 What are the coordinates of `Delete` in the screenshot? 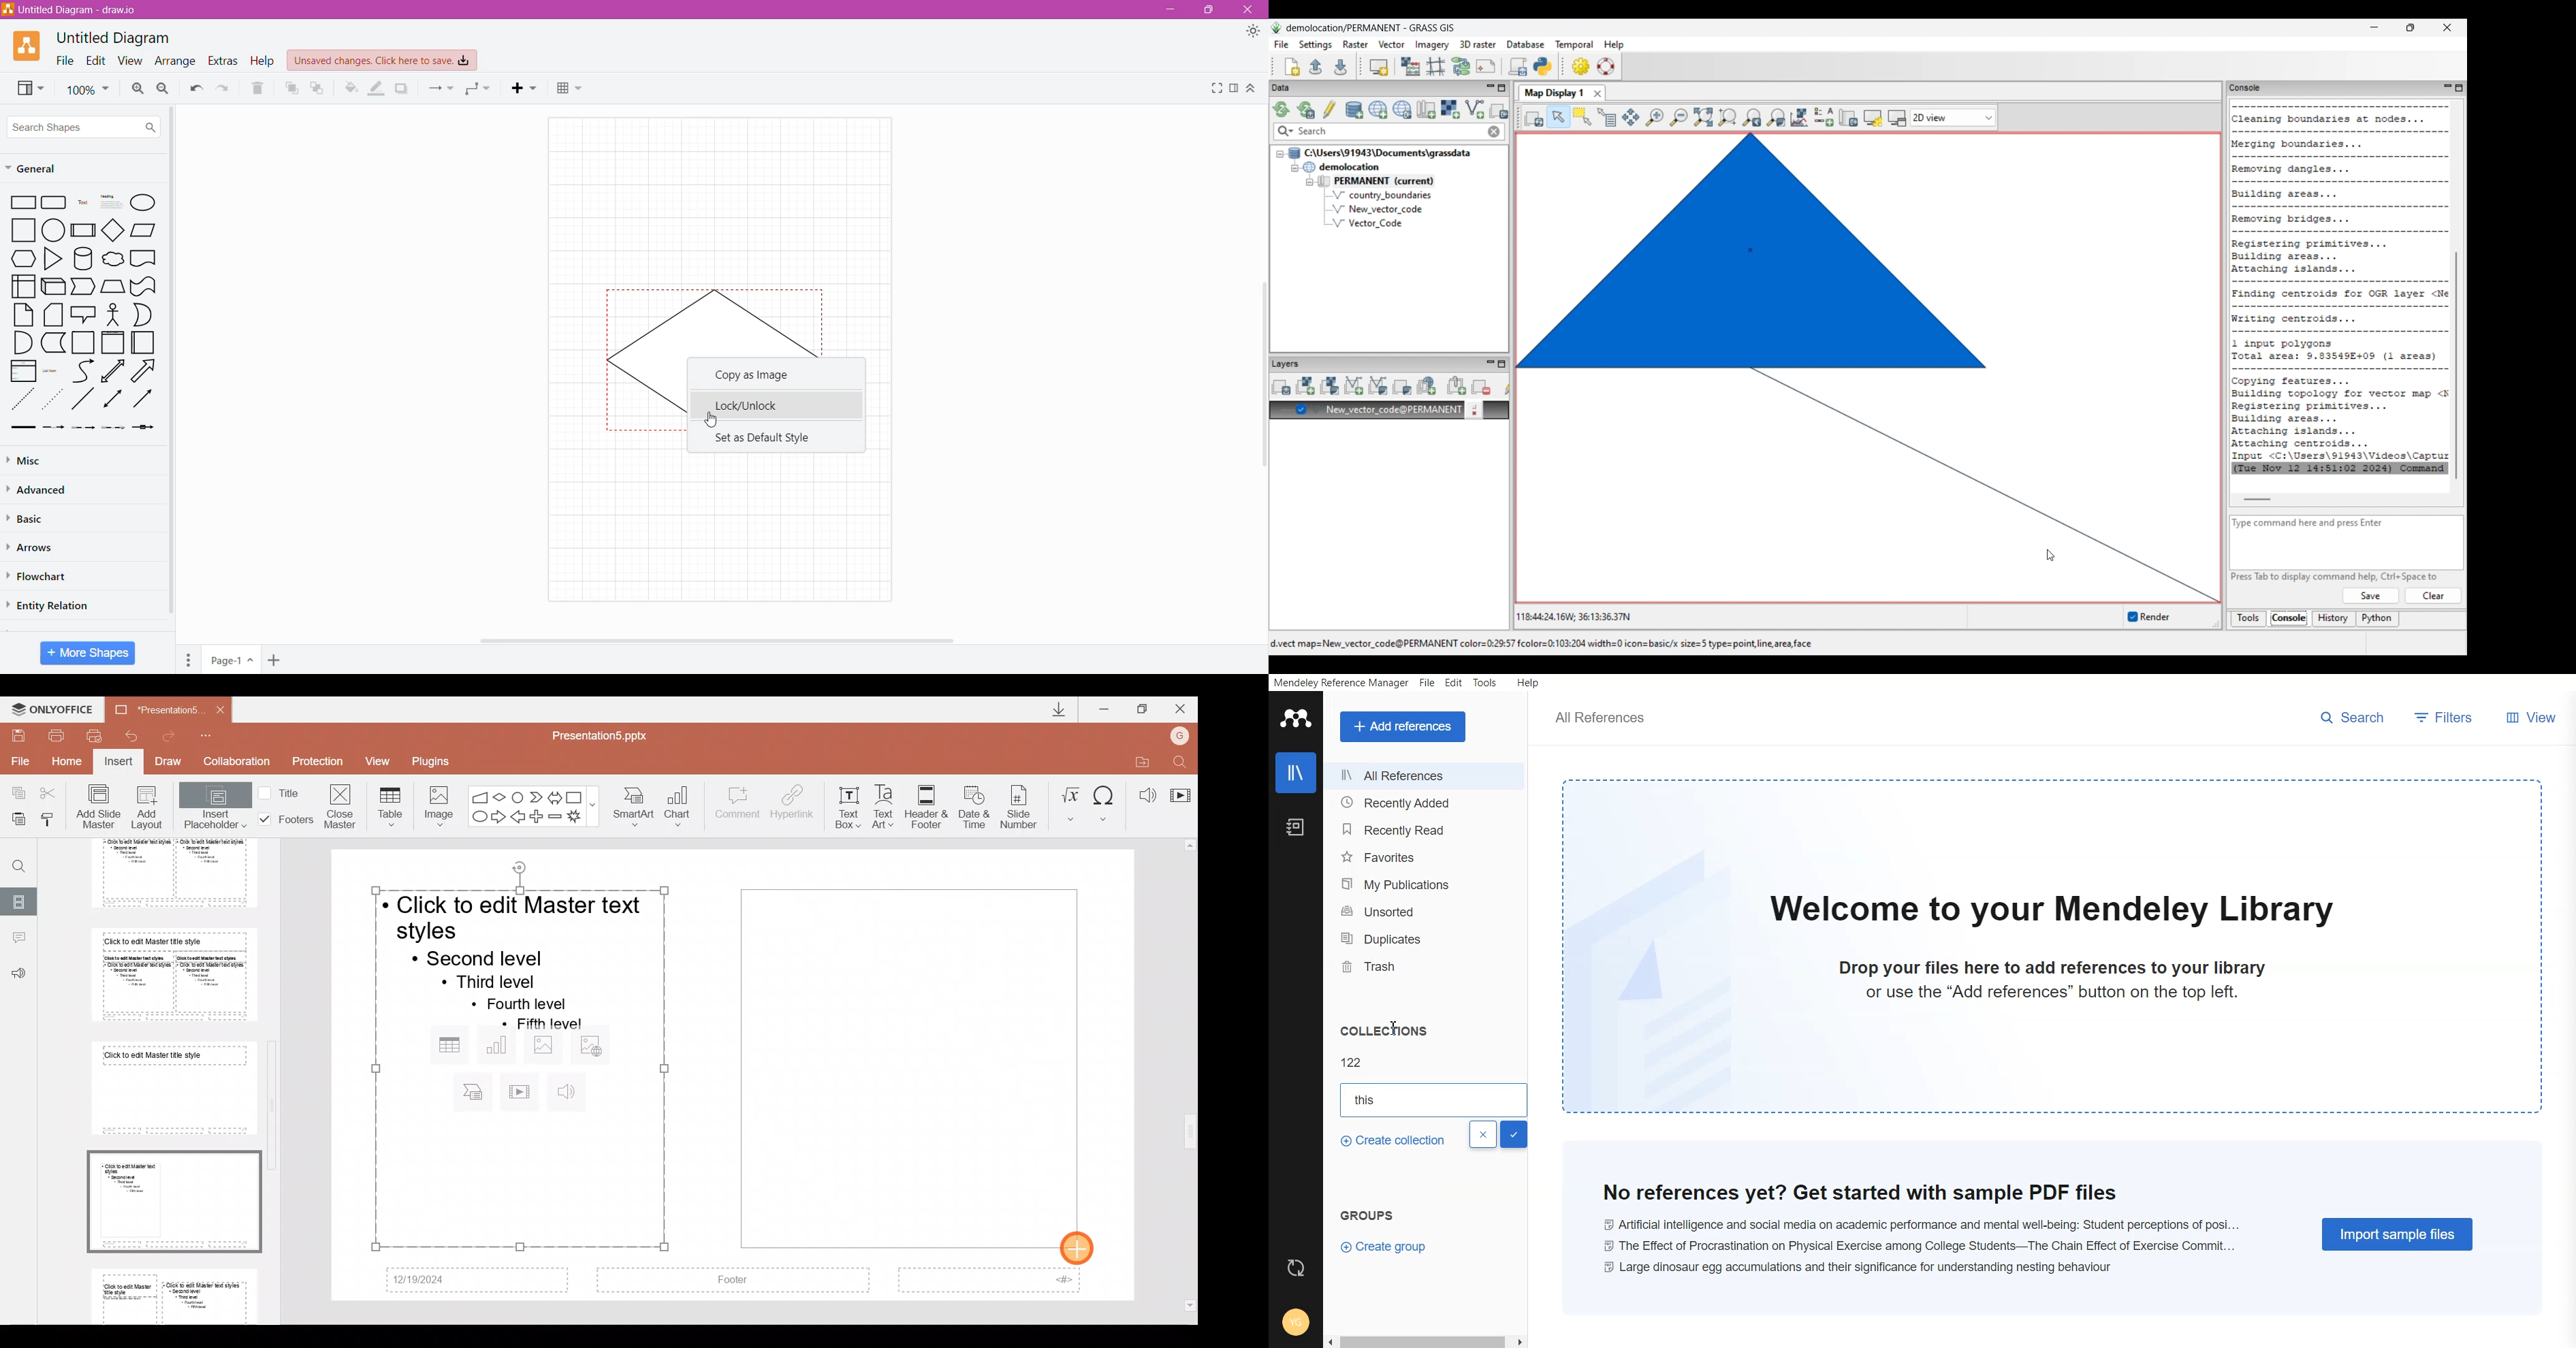 It's located at (258, 89).